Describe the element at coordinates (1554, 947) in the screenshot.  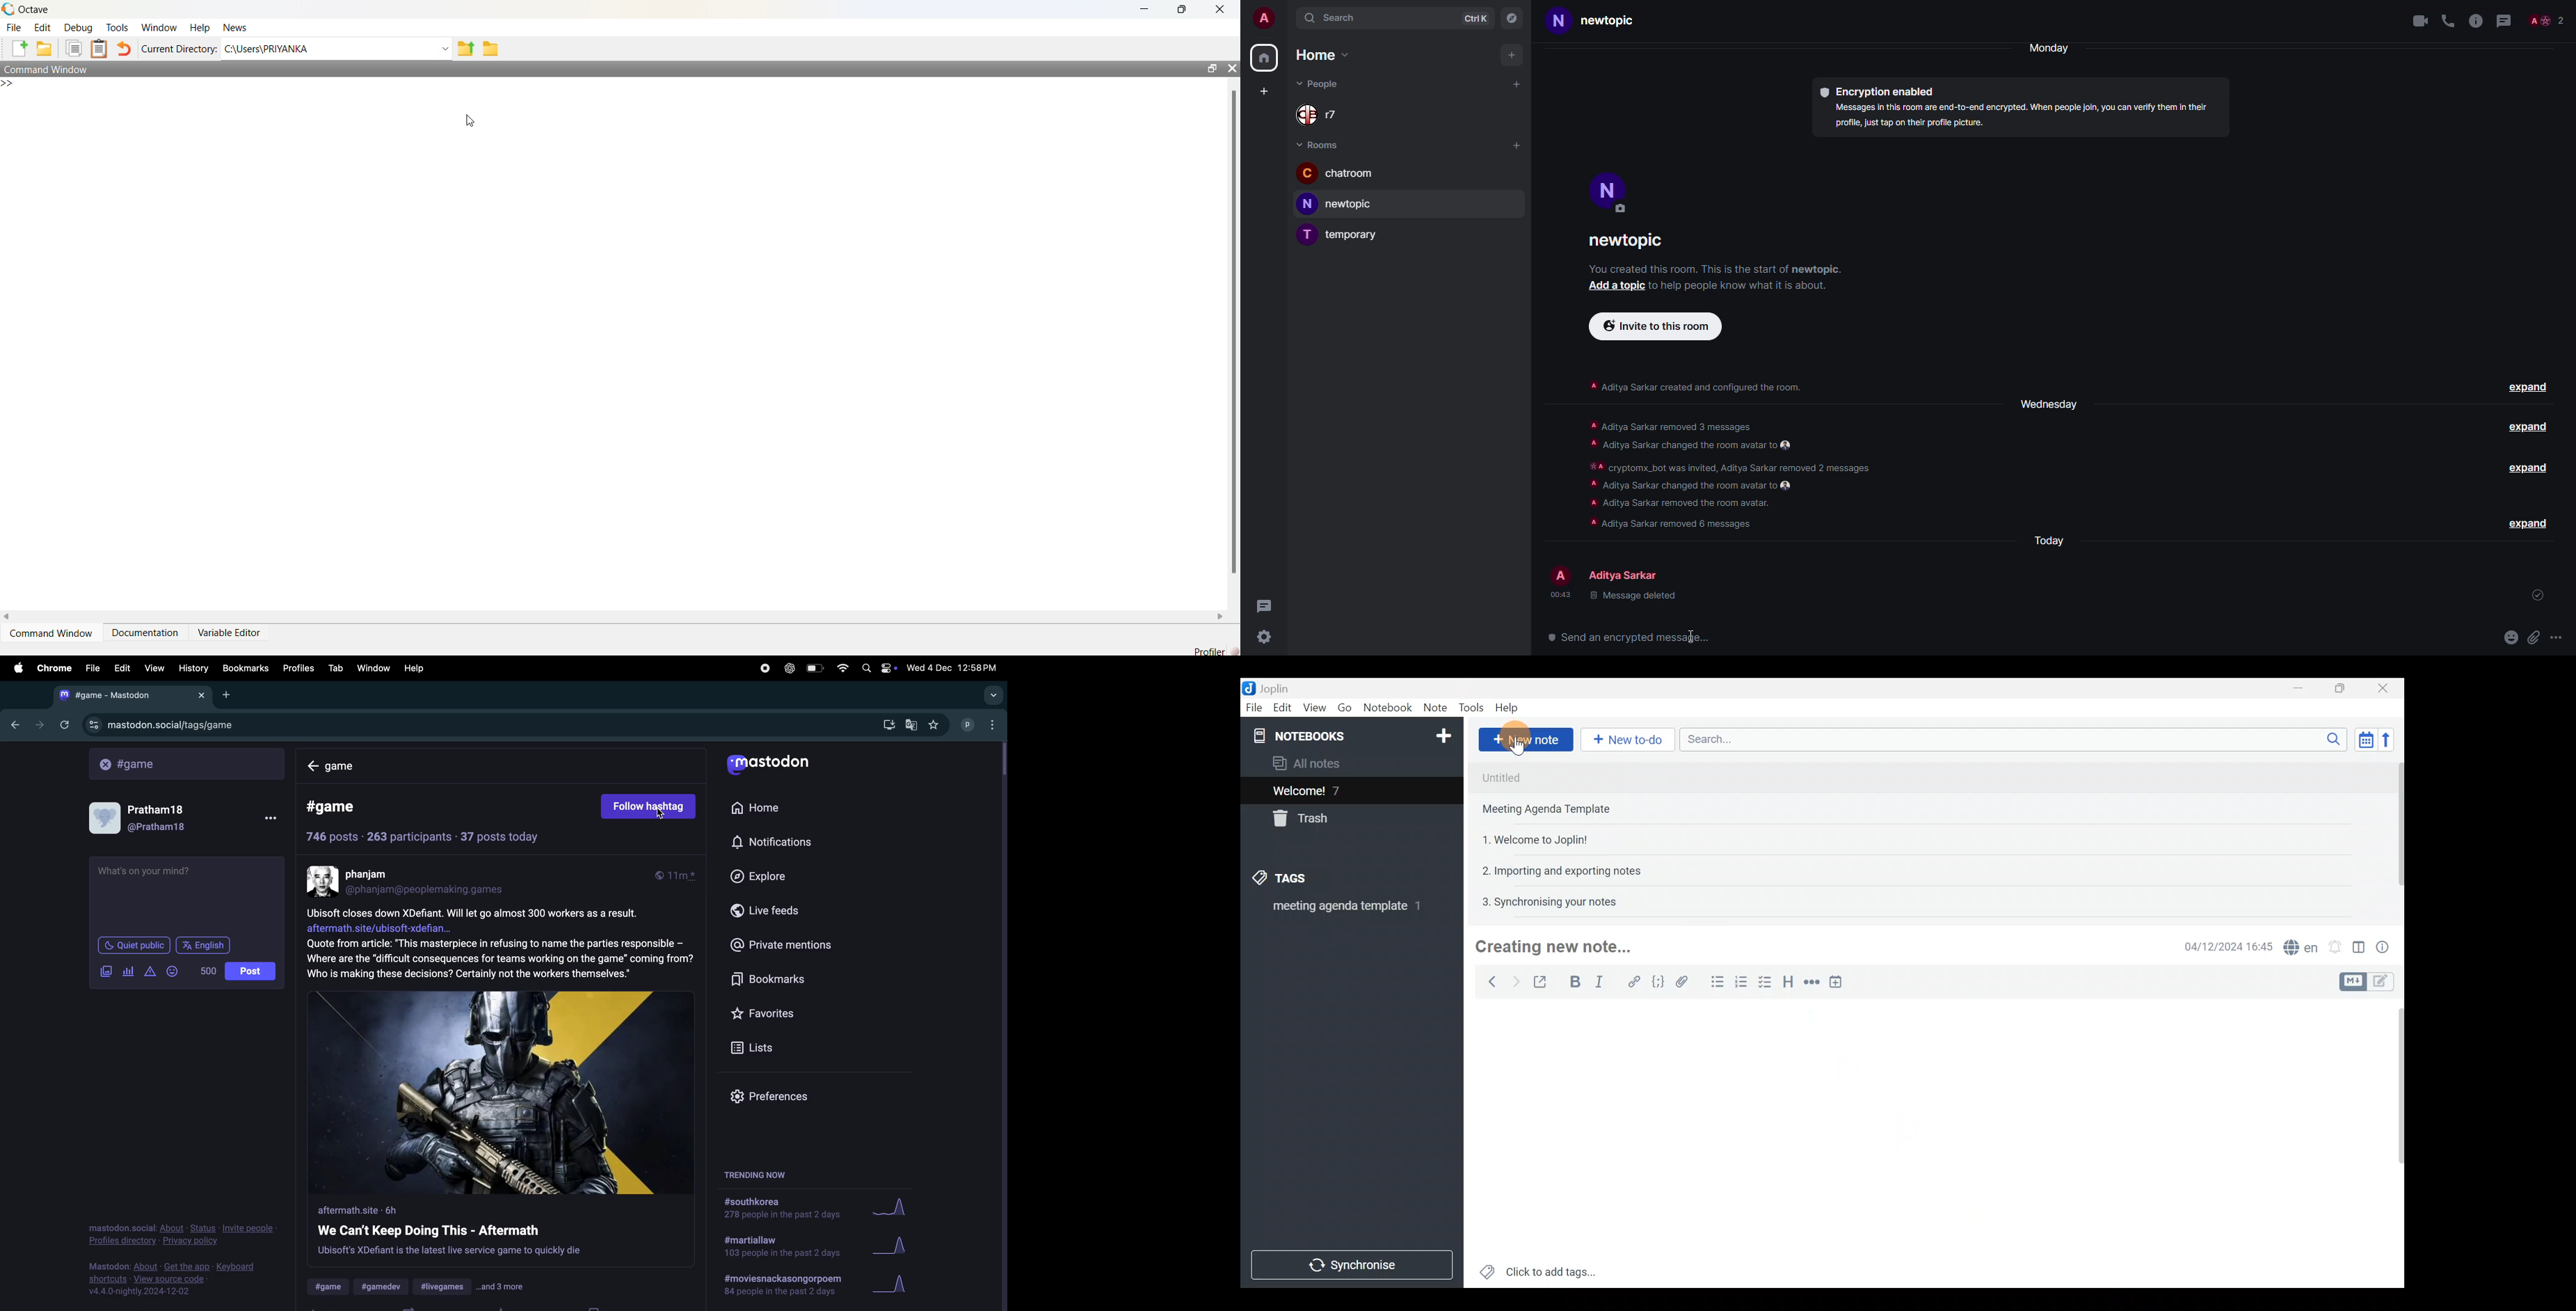
I see `Creating new note` at that location.